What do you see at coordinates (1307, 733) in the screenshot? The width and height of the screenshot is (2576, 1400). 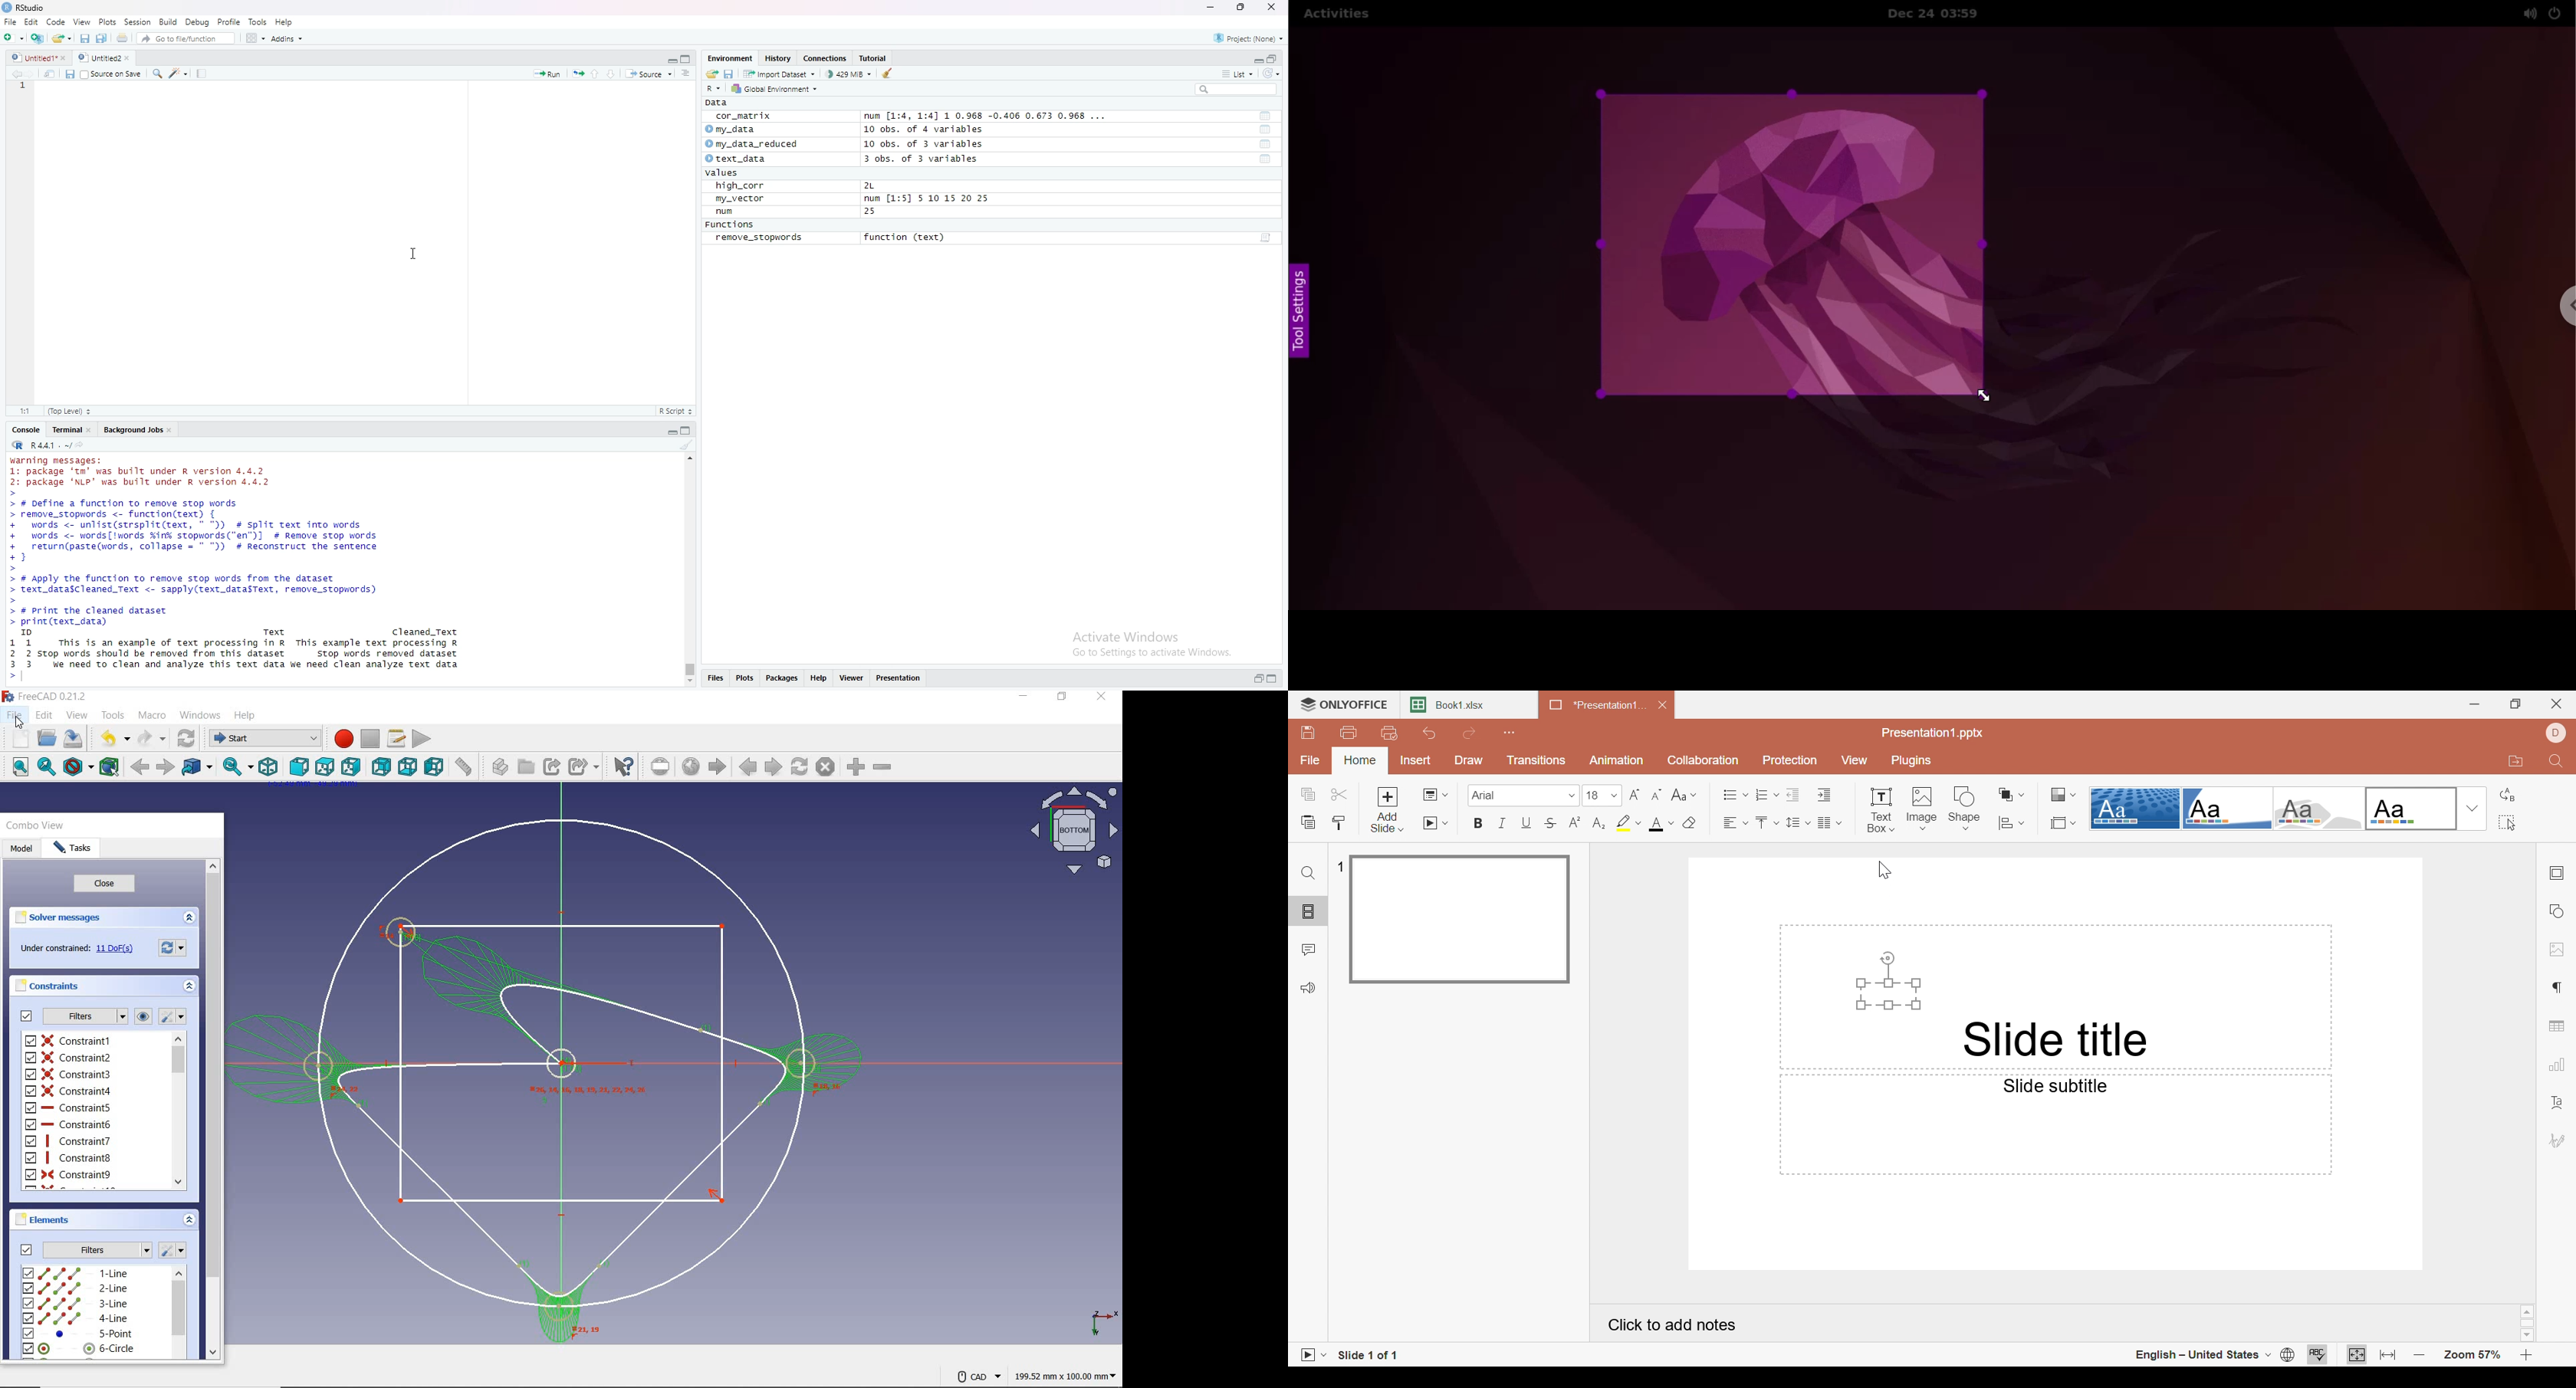 I see `Save` at bounding box center [1307, 733].